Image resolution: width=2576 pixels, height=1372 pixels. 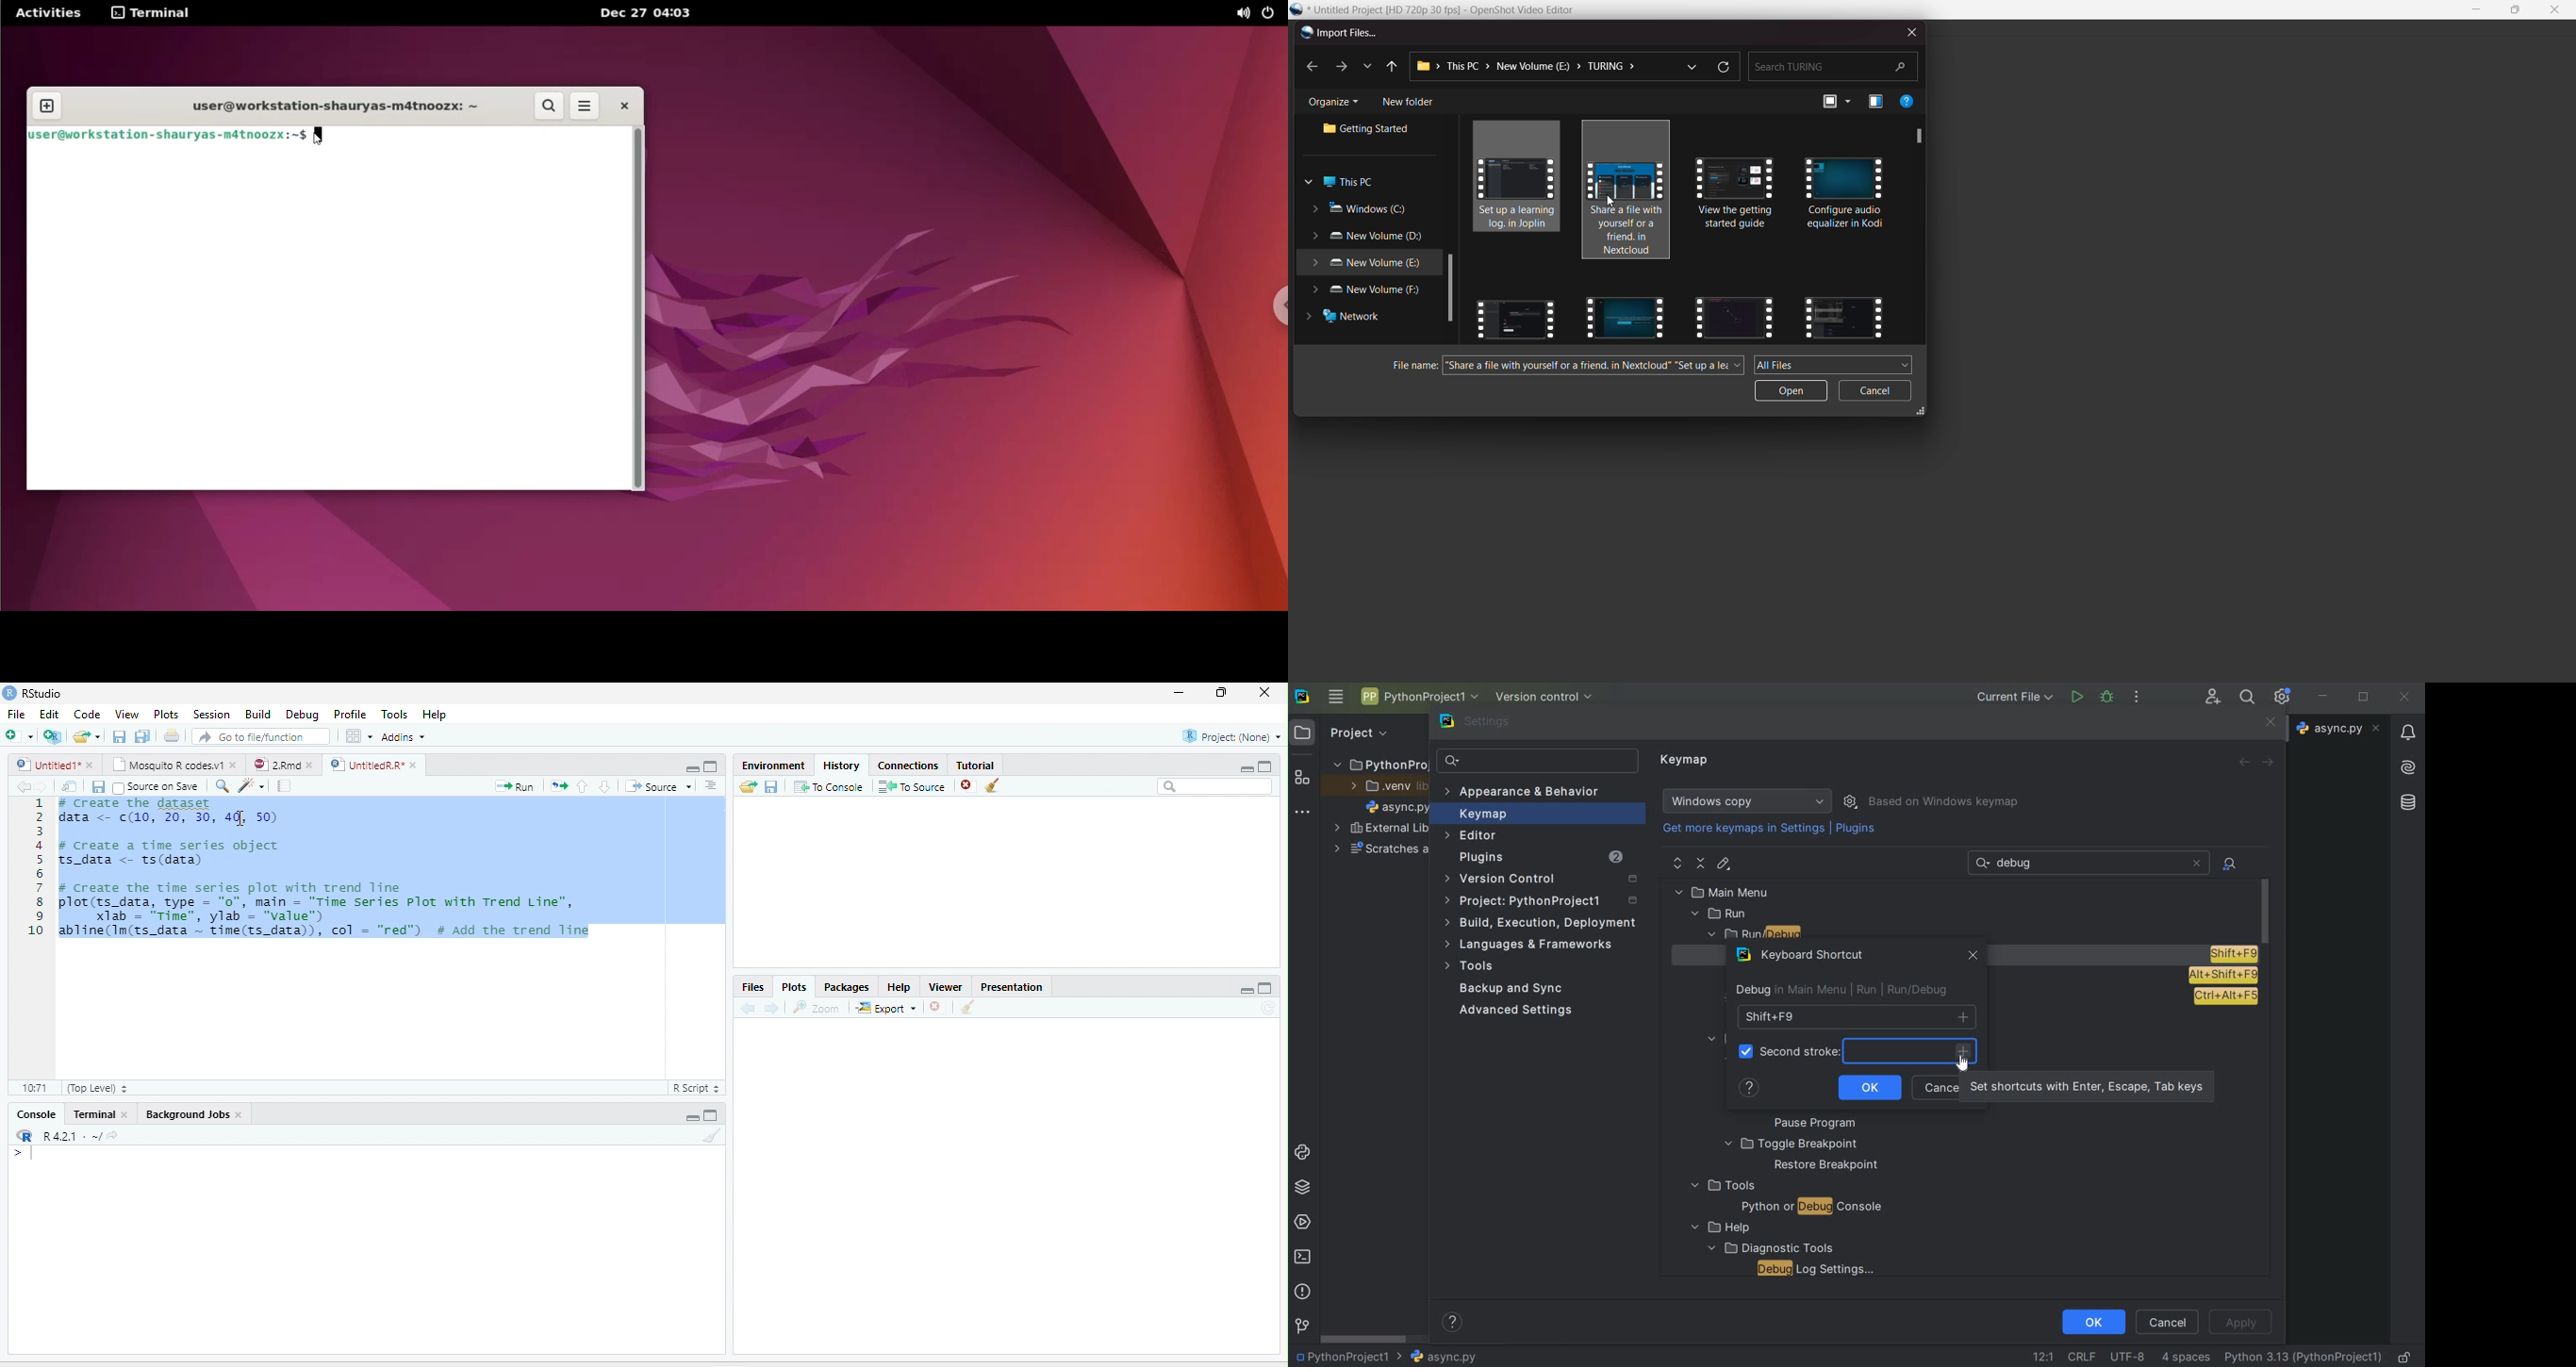 What do you see at coordinates (72, 1134) in the screenshot?
I see `R 4.2.1 . ~/` at bounding box center [72, 1134].